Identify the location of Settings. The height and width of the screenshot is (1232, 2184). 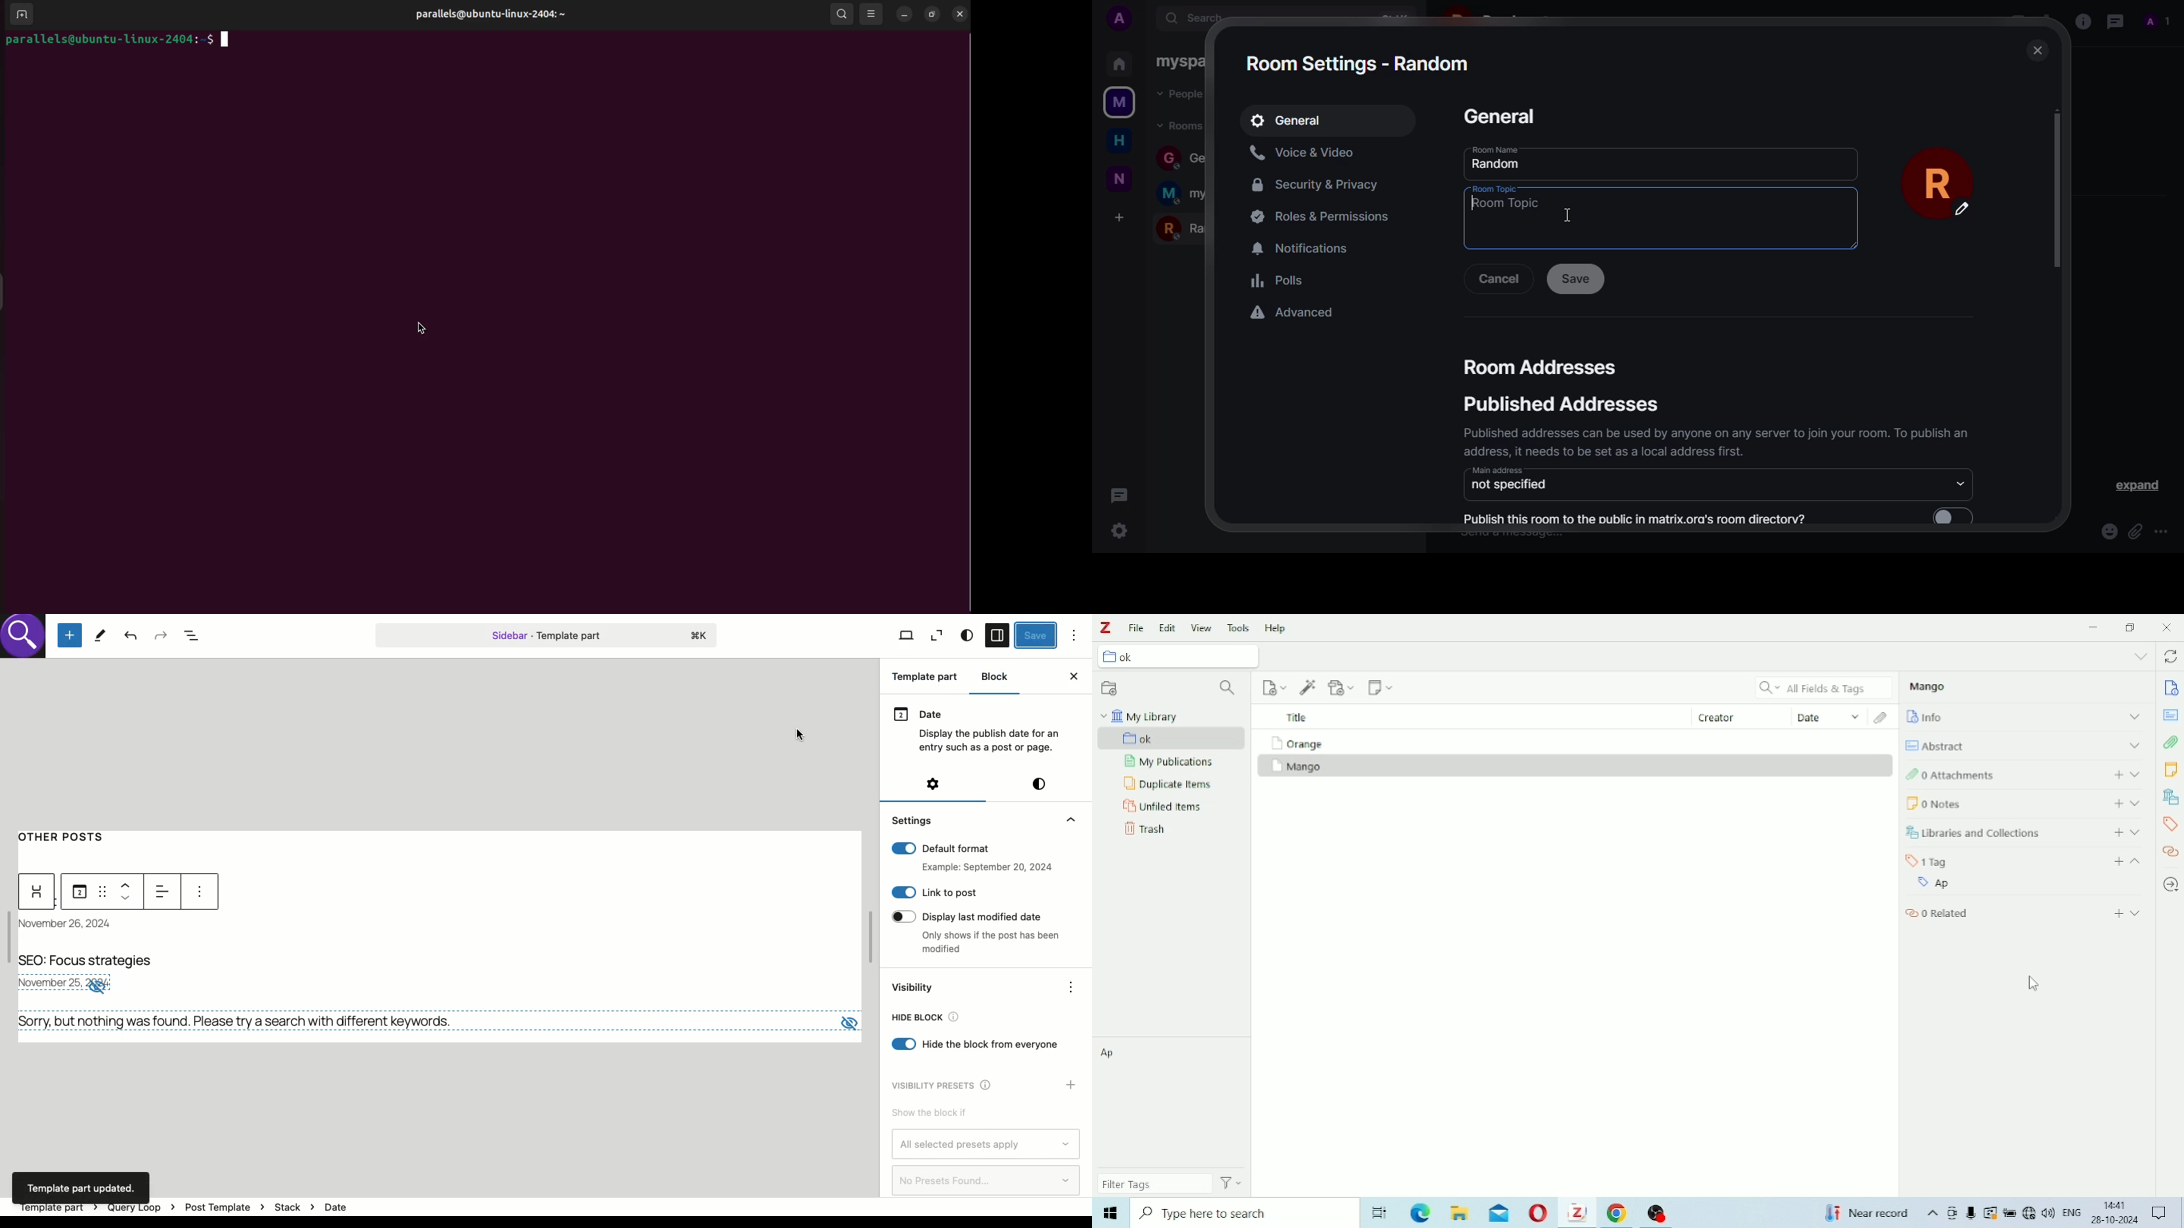
(932, 784).